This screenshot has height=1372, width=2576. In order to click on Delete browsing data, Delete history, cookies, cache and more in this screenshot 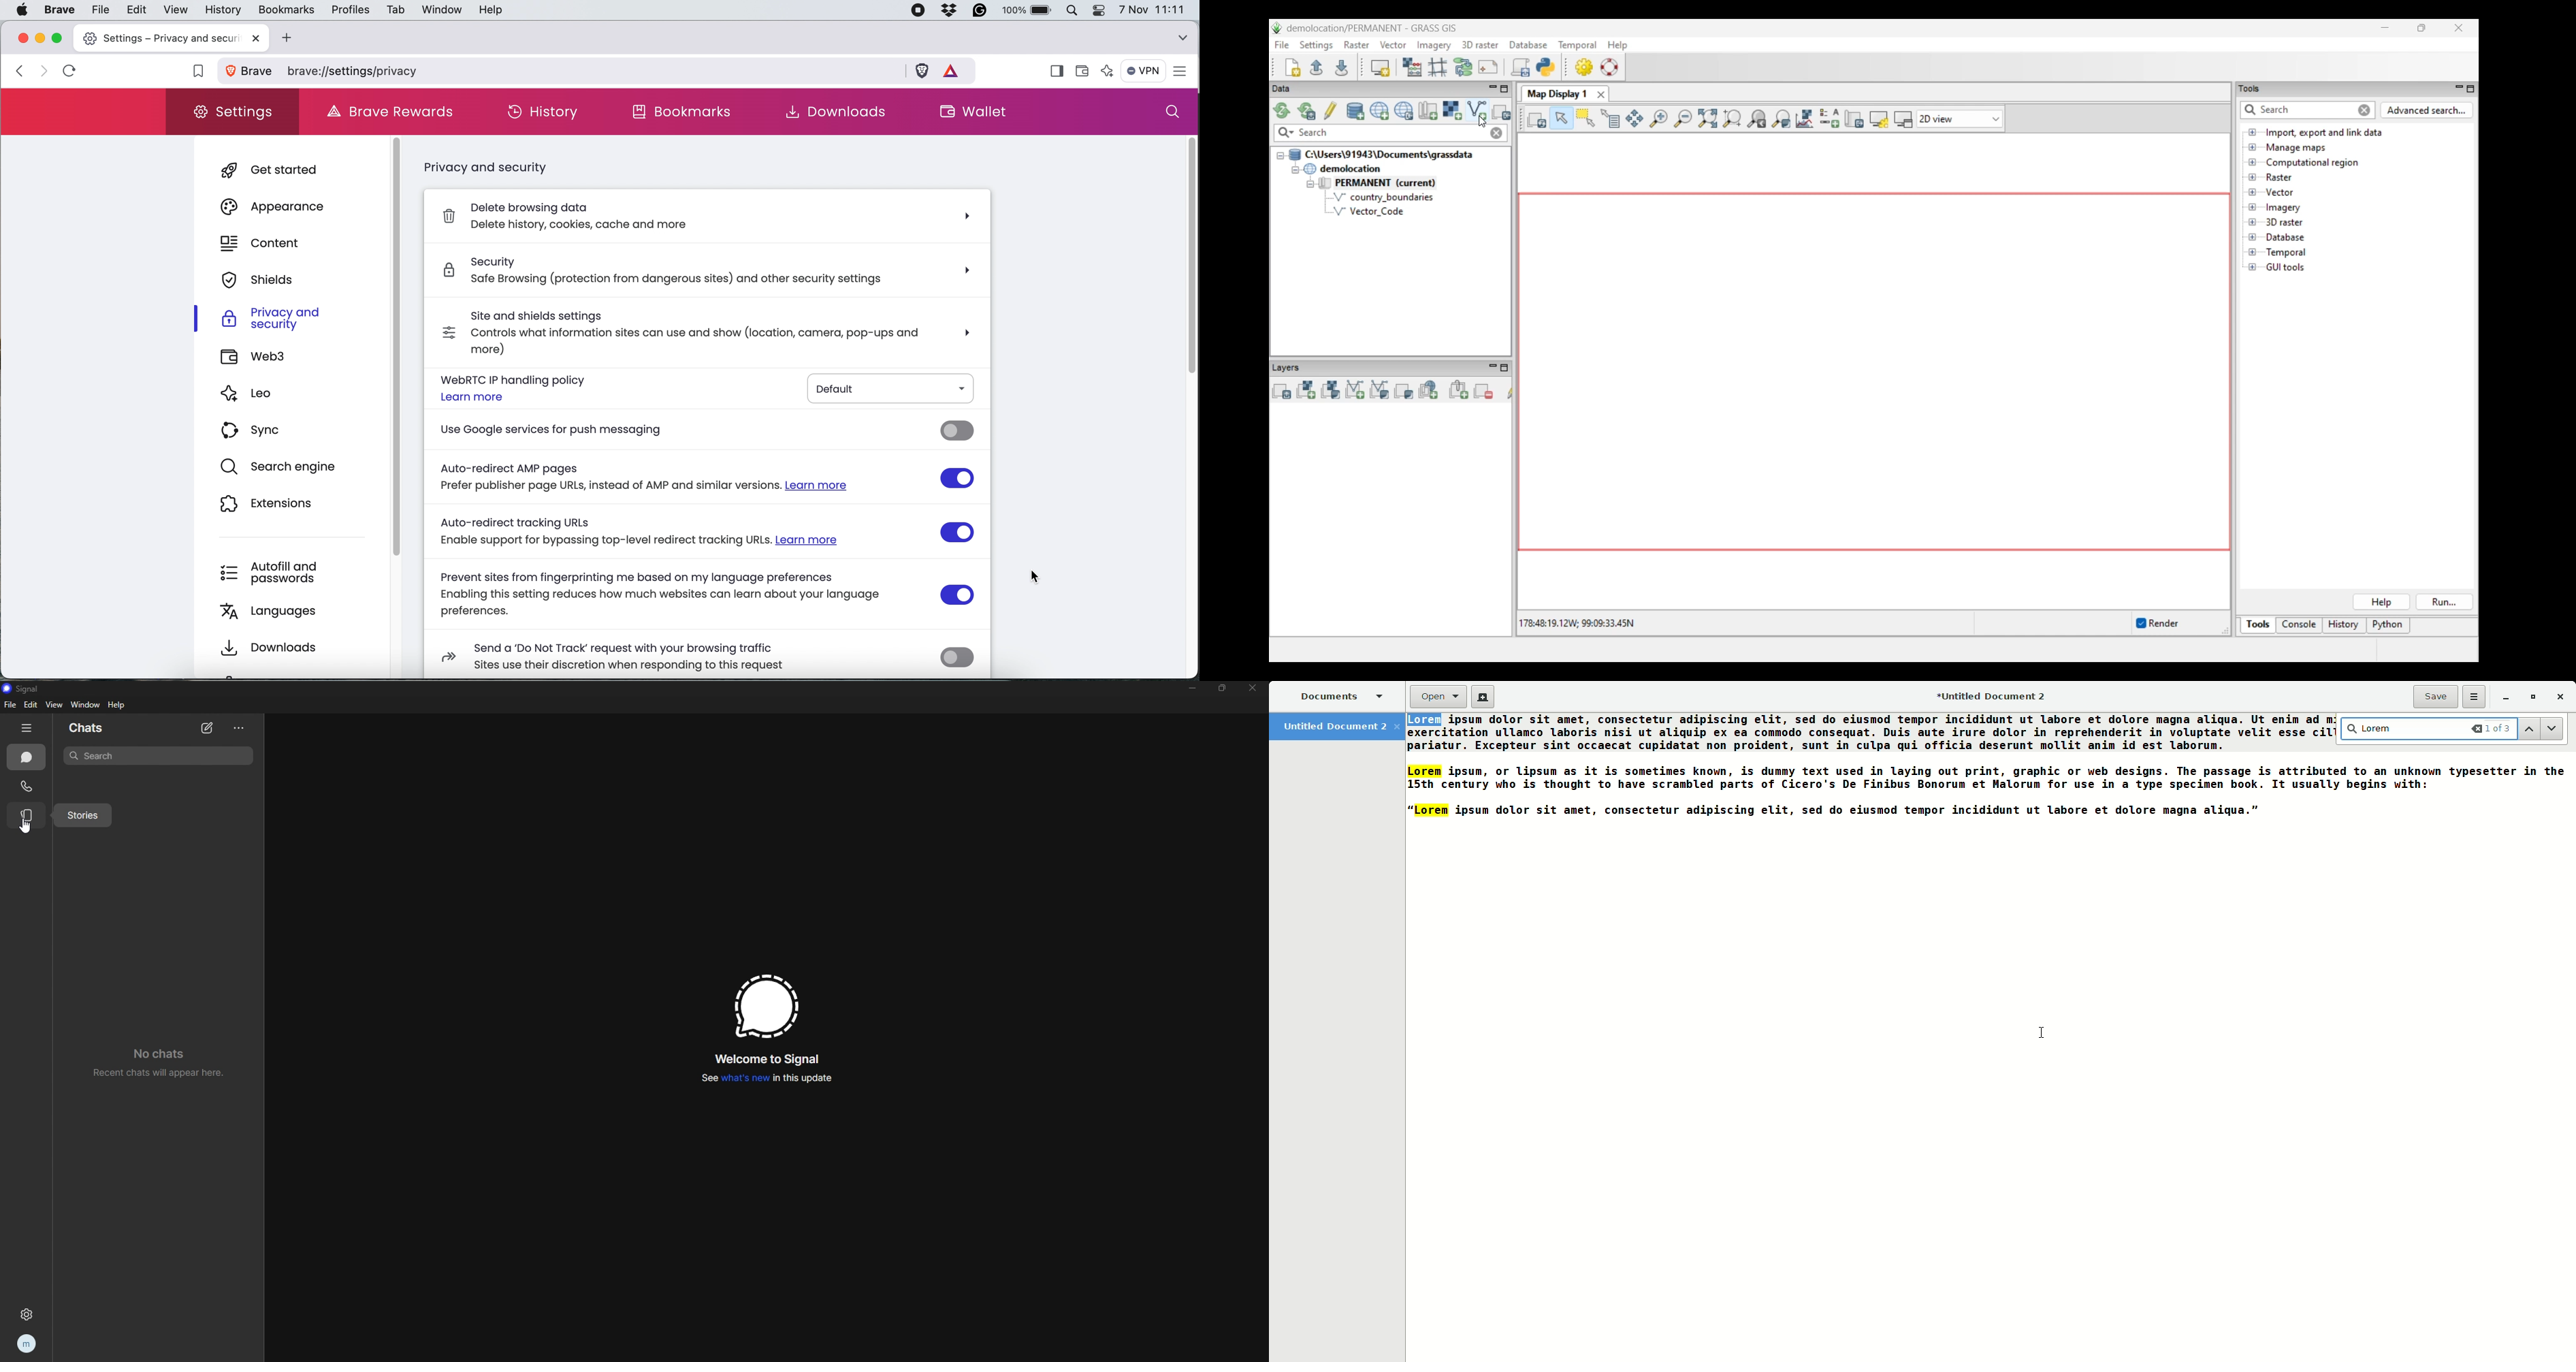, I will do `click(698, 218)`.